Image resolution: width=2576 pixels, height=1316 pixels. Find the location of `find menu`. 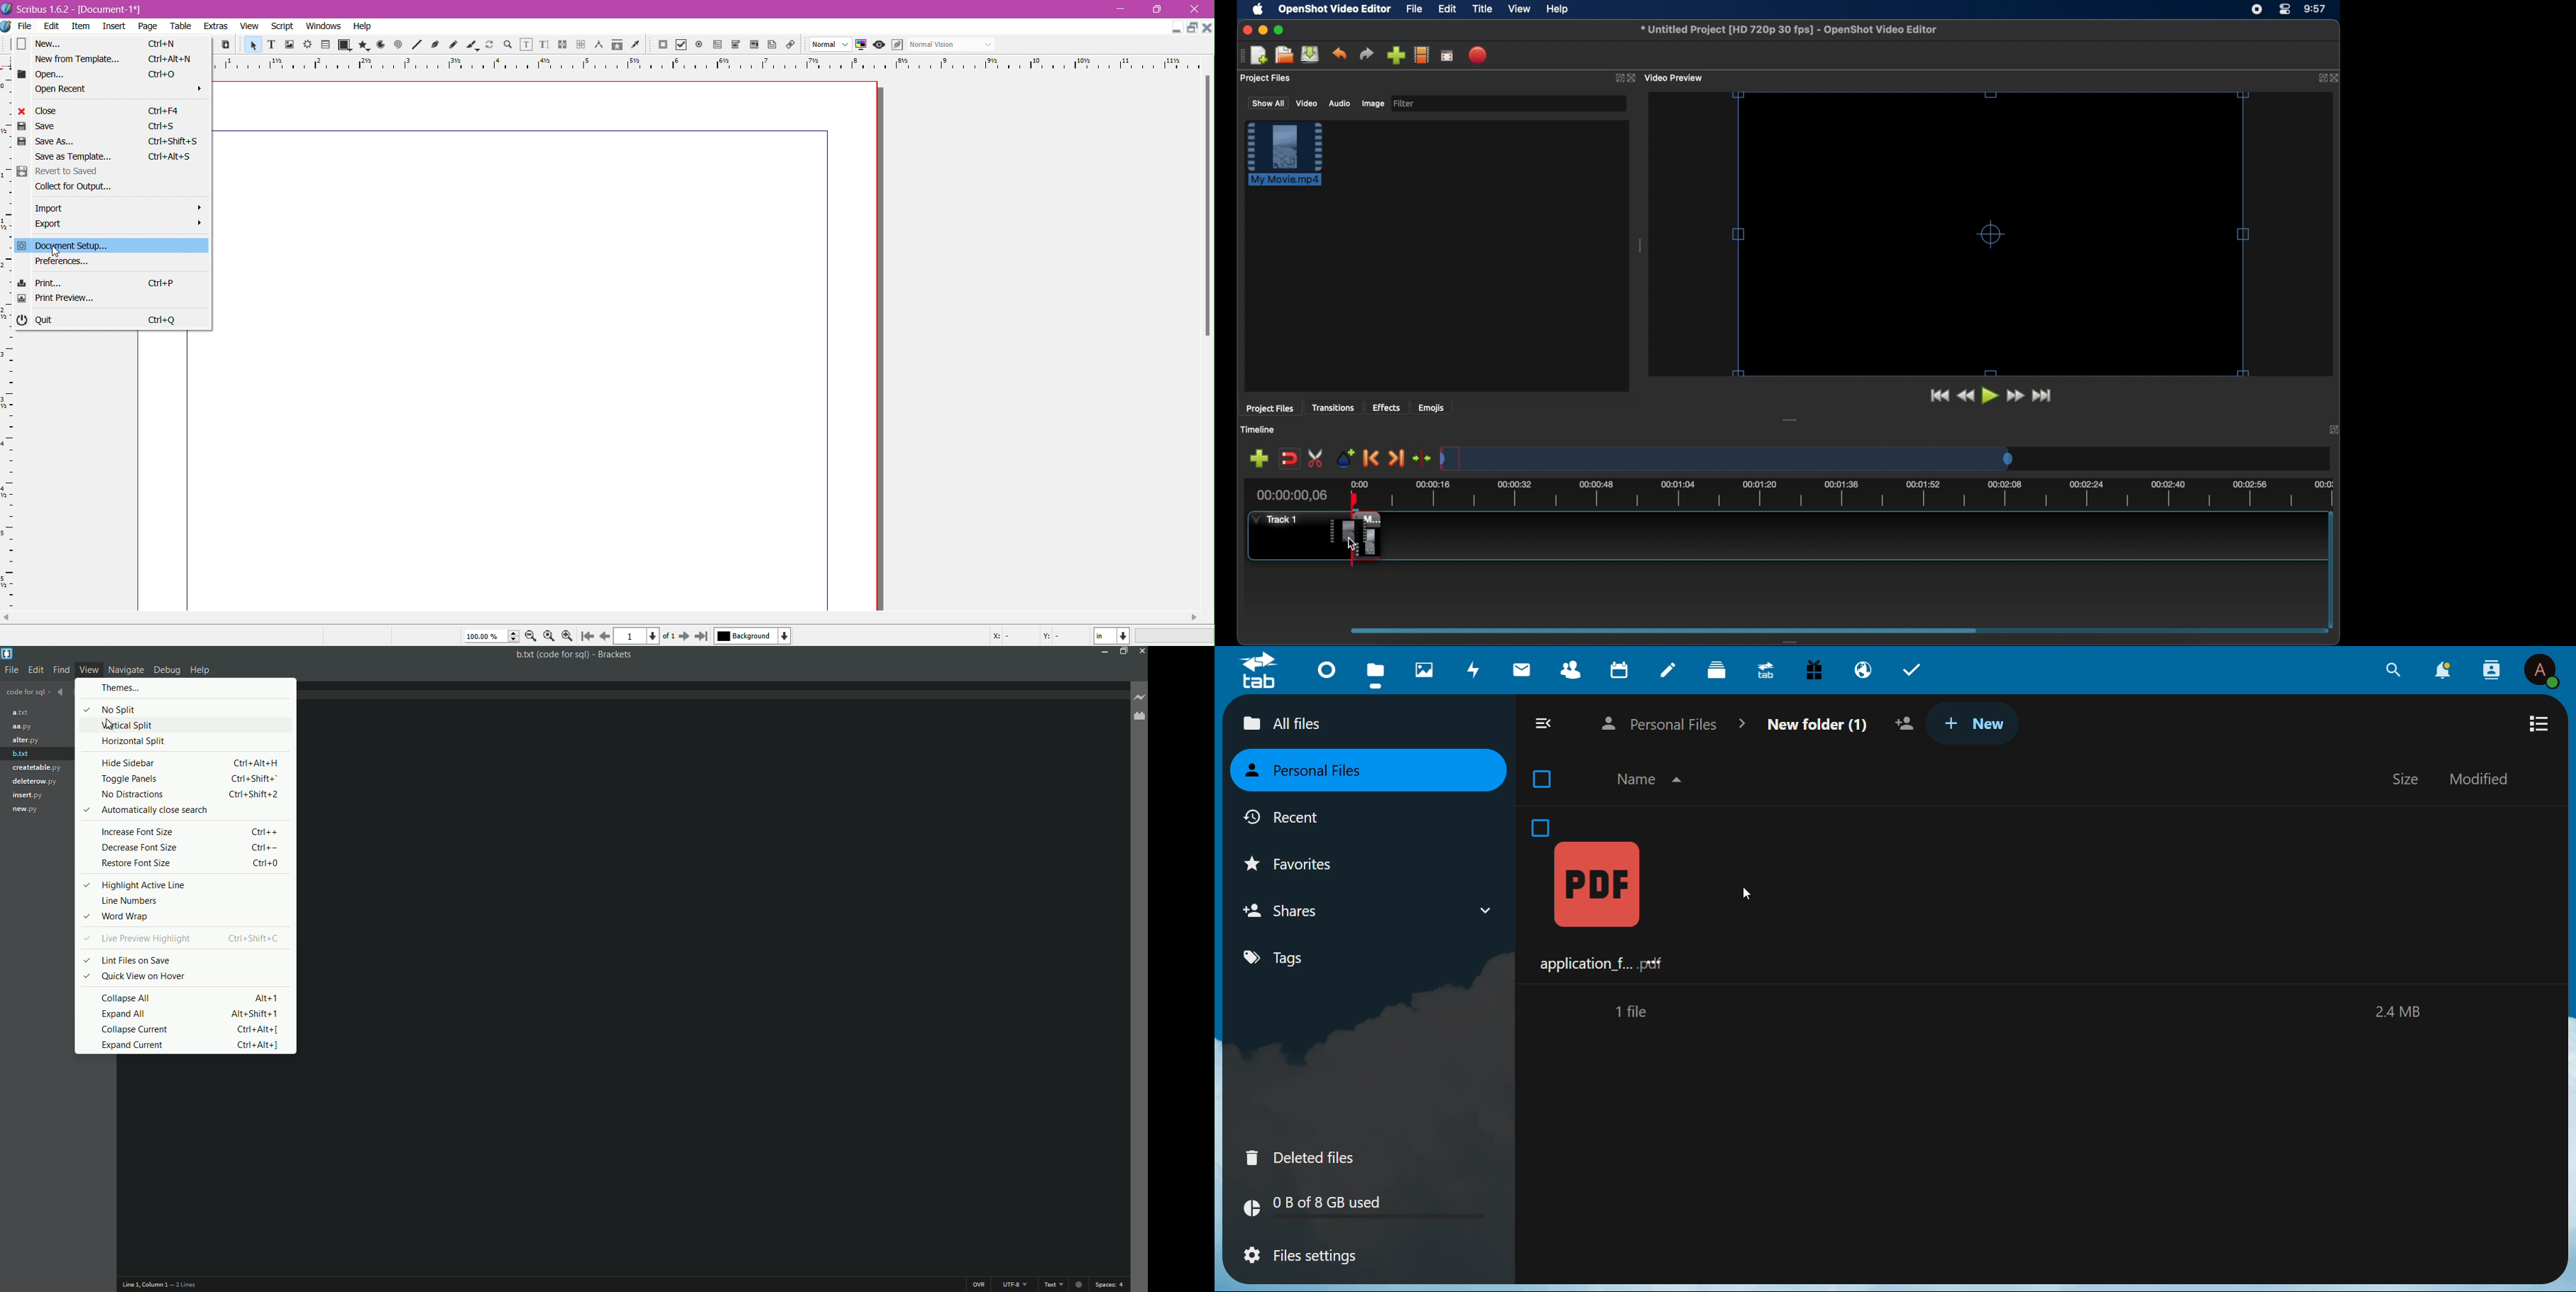

find menu is located at coordinates (62, 669).